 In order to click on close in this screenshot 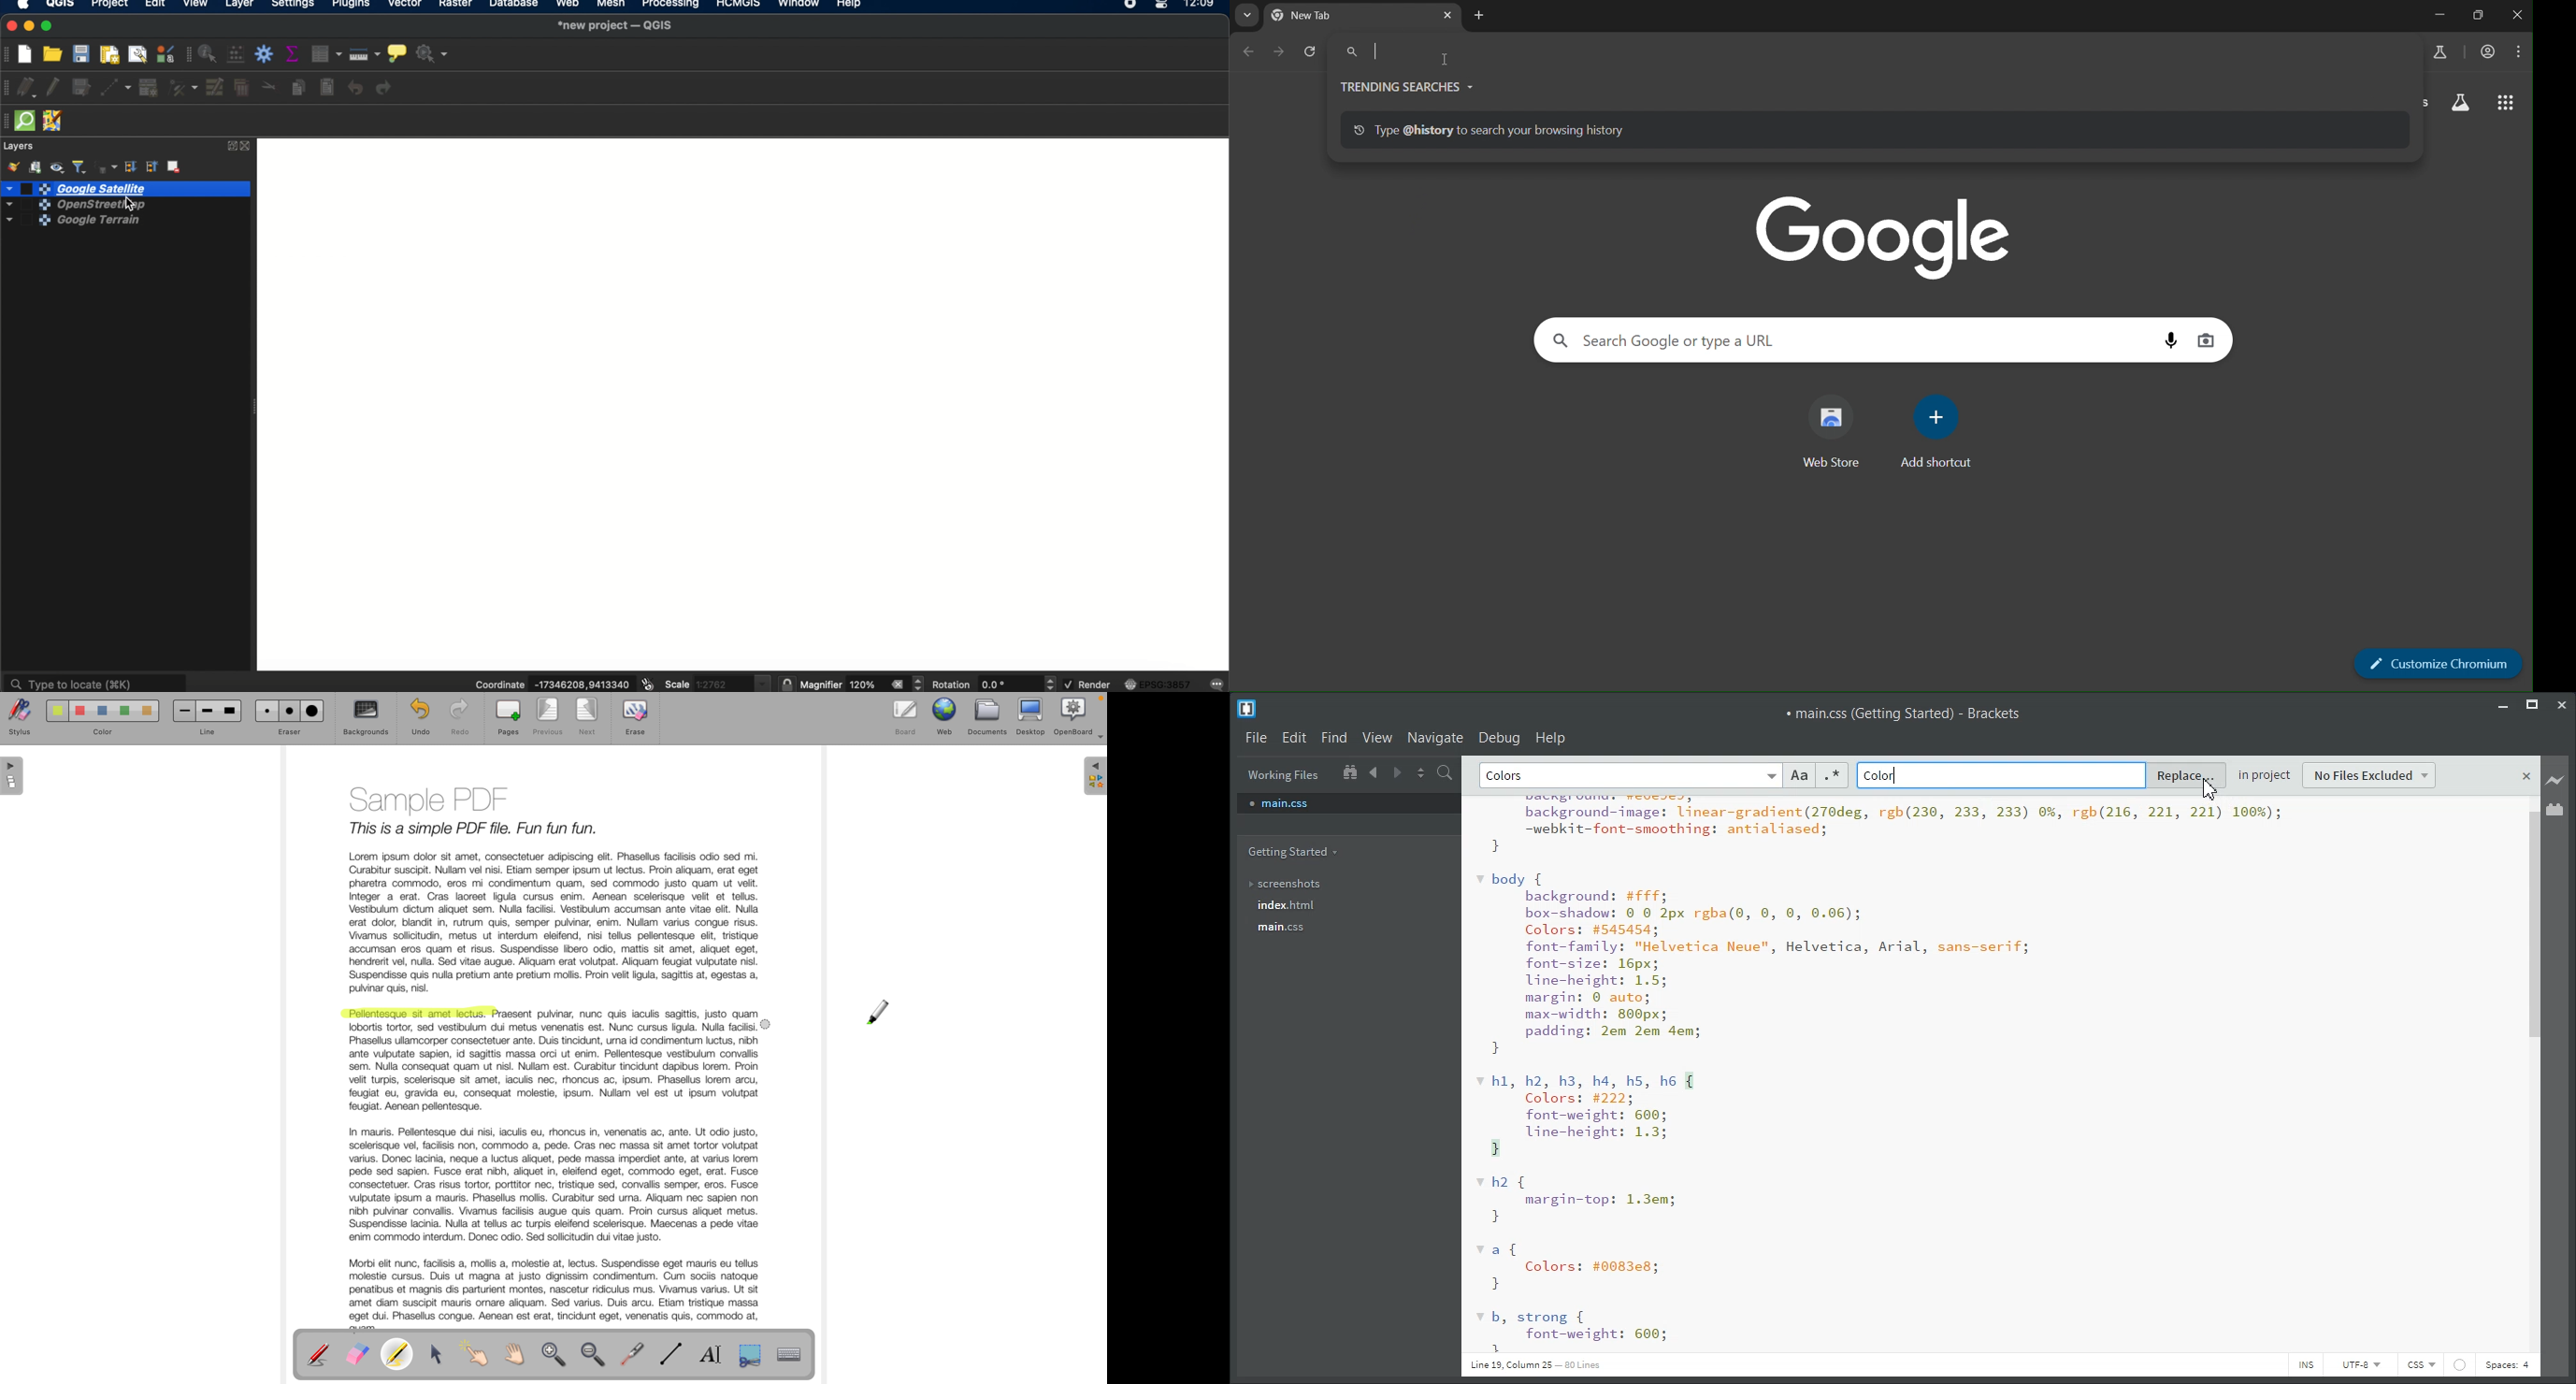, I will do `click(249, 146)`.